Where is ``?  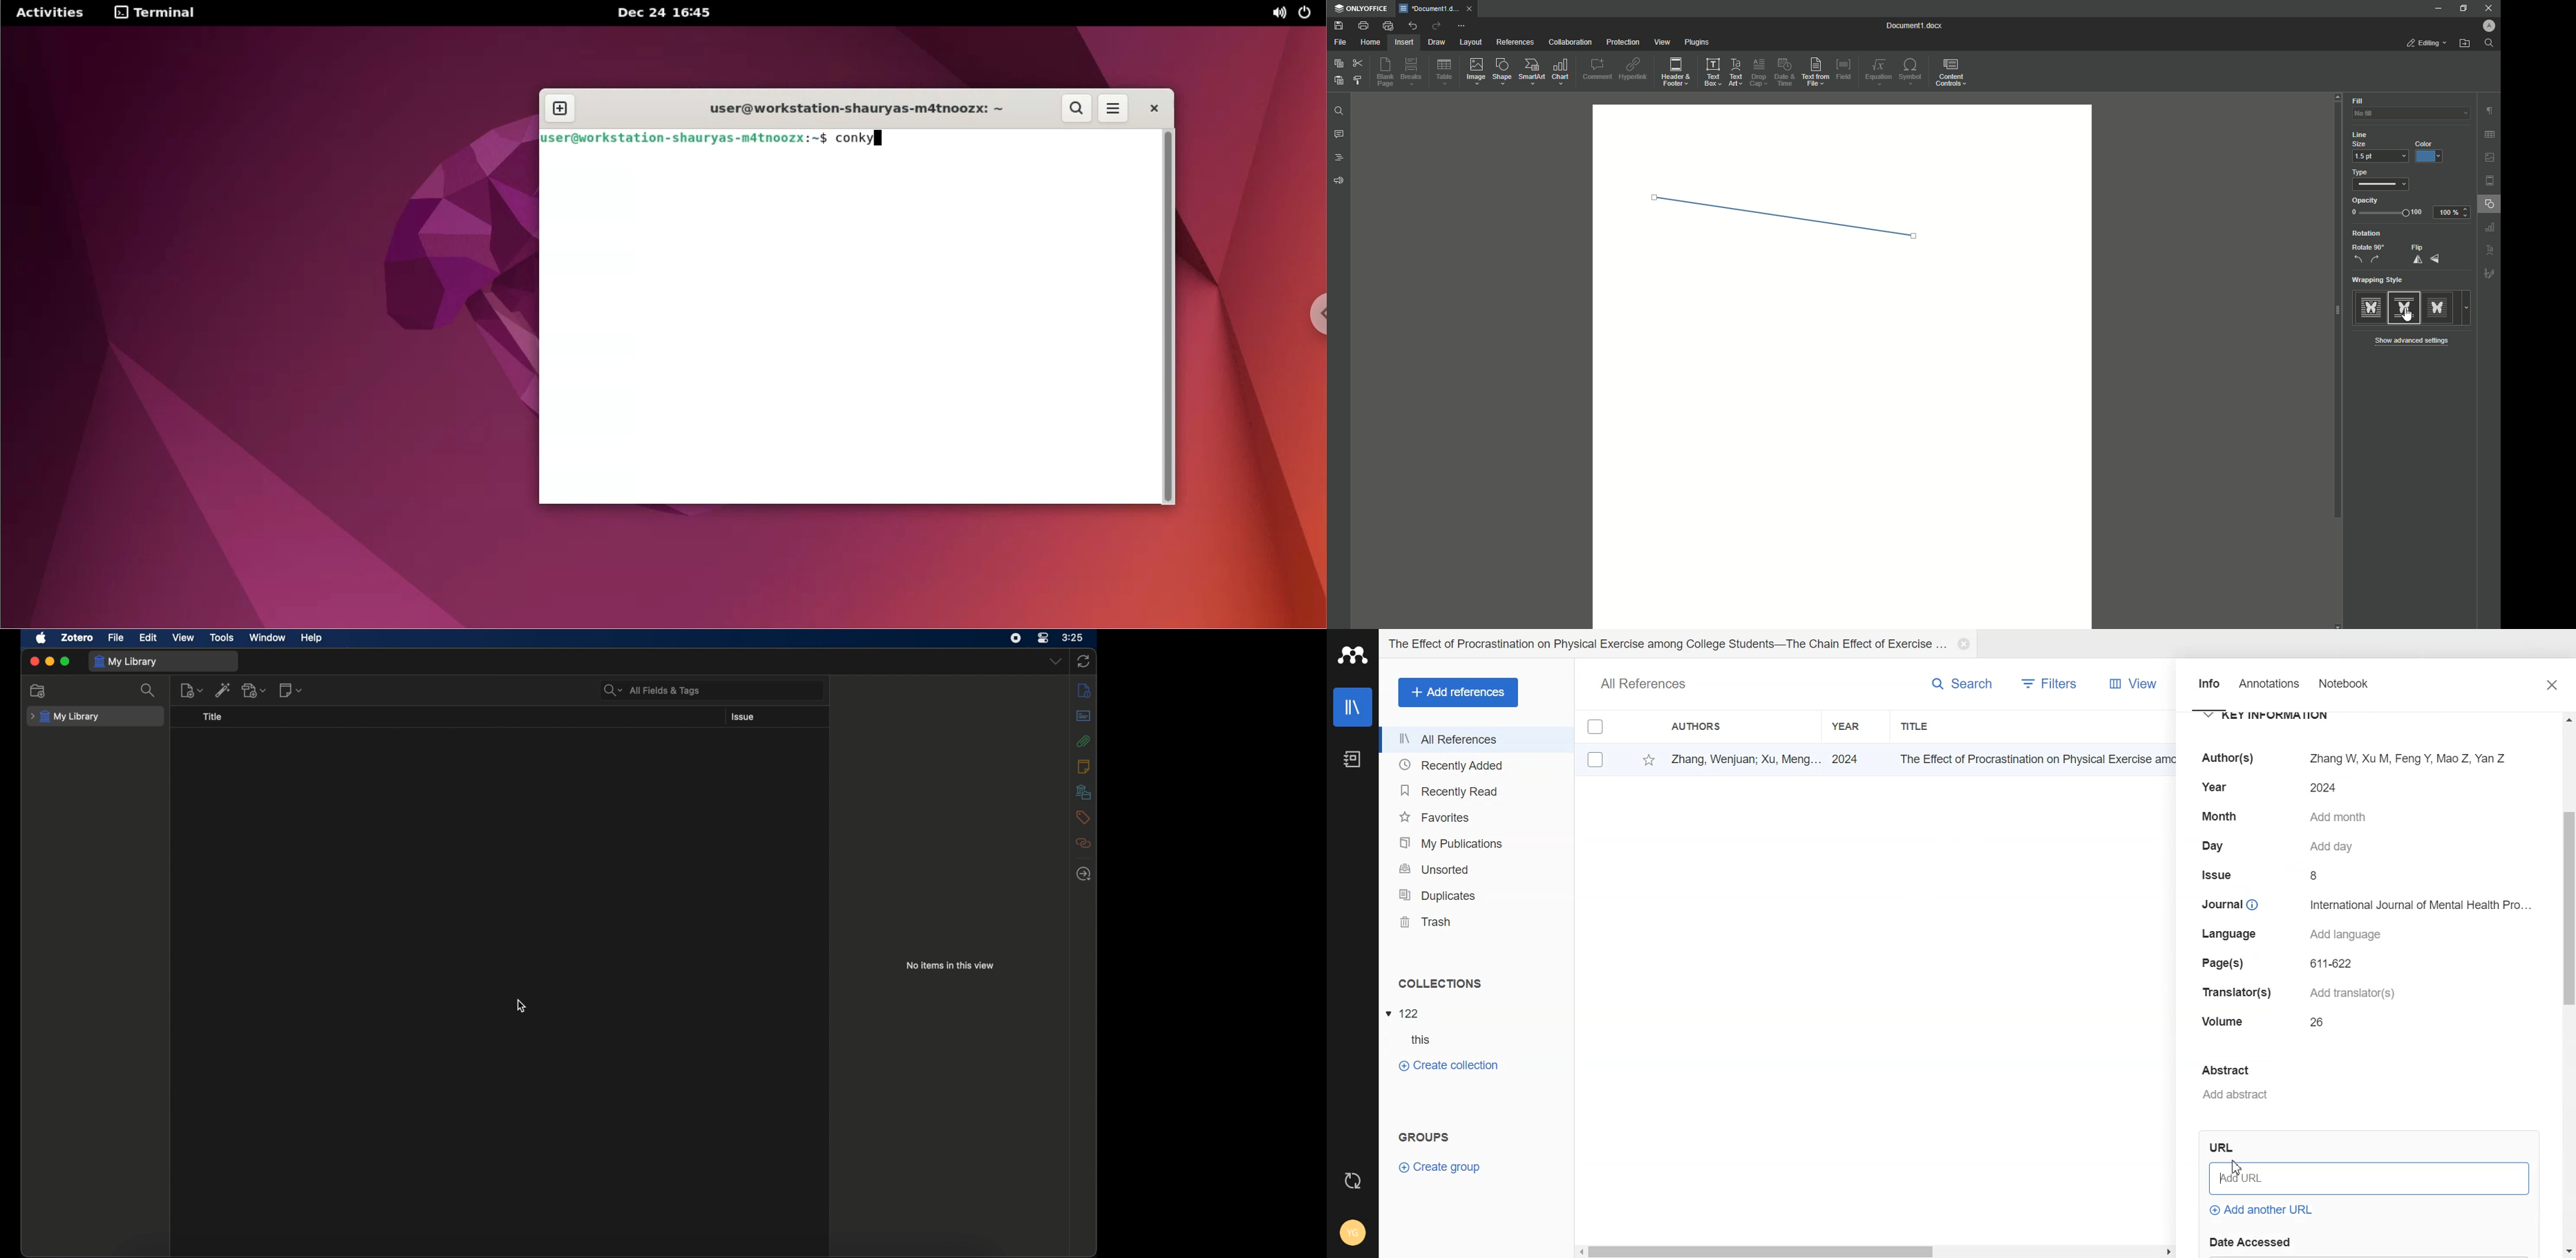  is located at coordinates (1364, 24).